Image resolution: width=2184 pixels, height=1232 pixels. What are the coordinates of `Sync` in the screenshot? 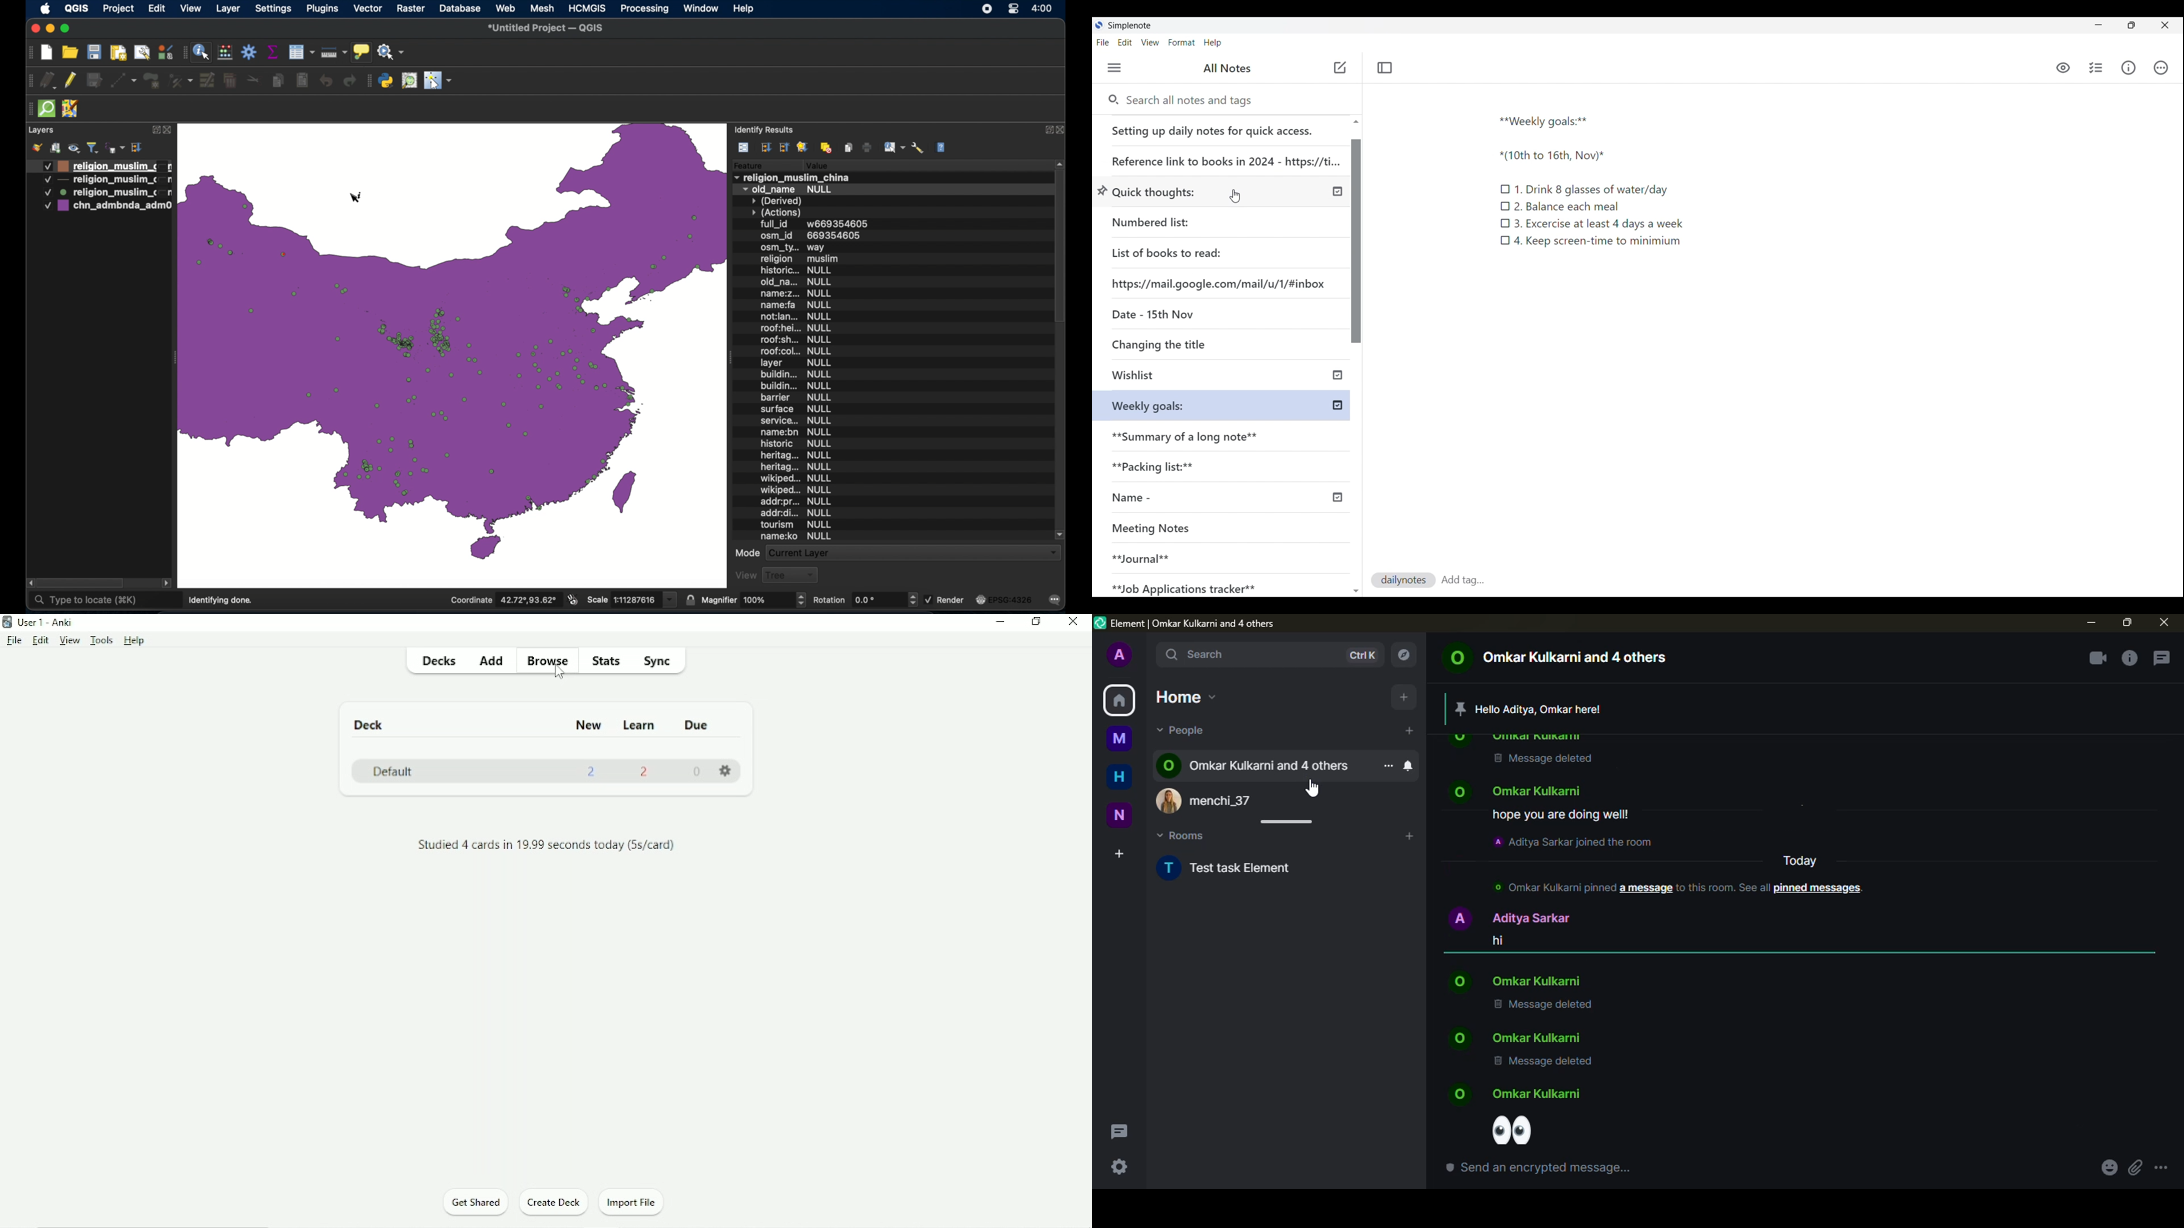 It's located at (661, 661).